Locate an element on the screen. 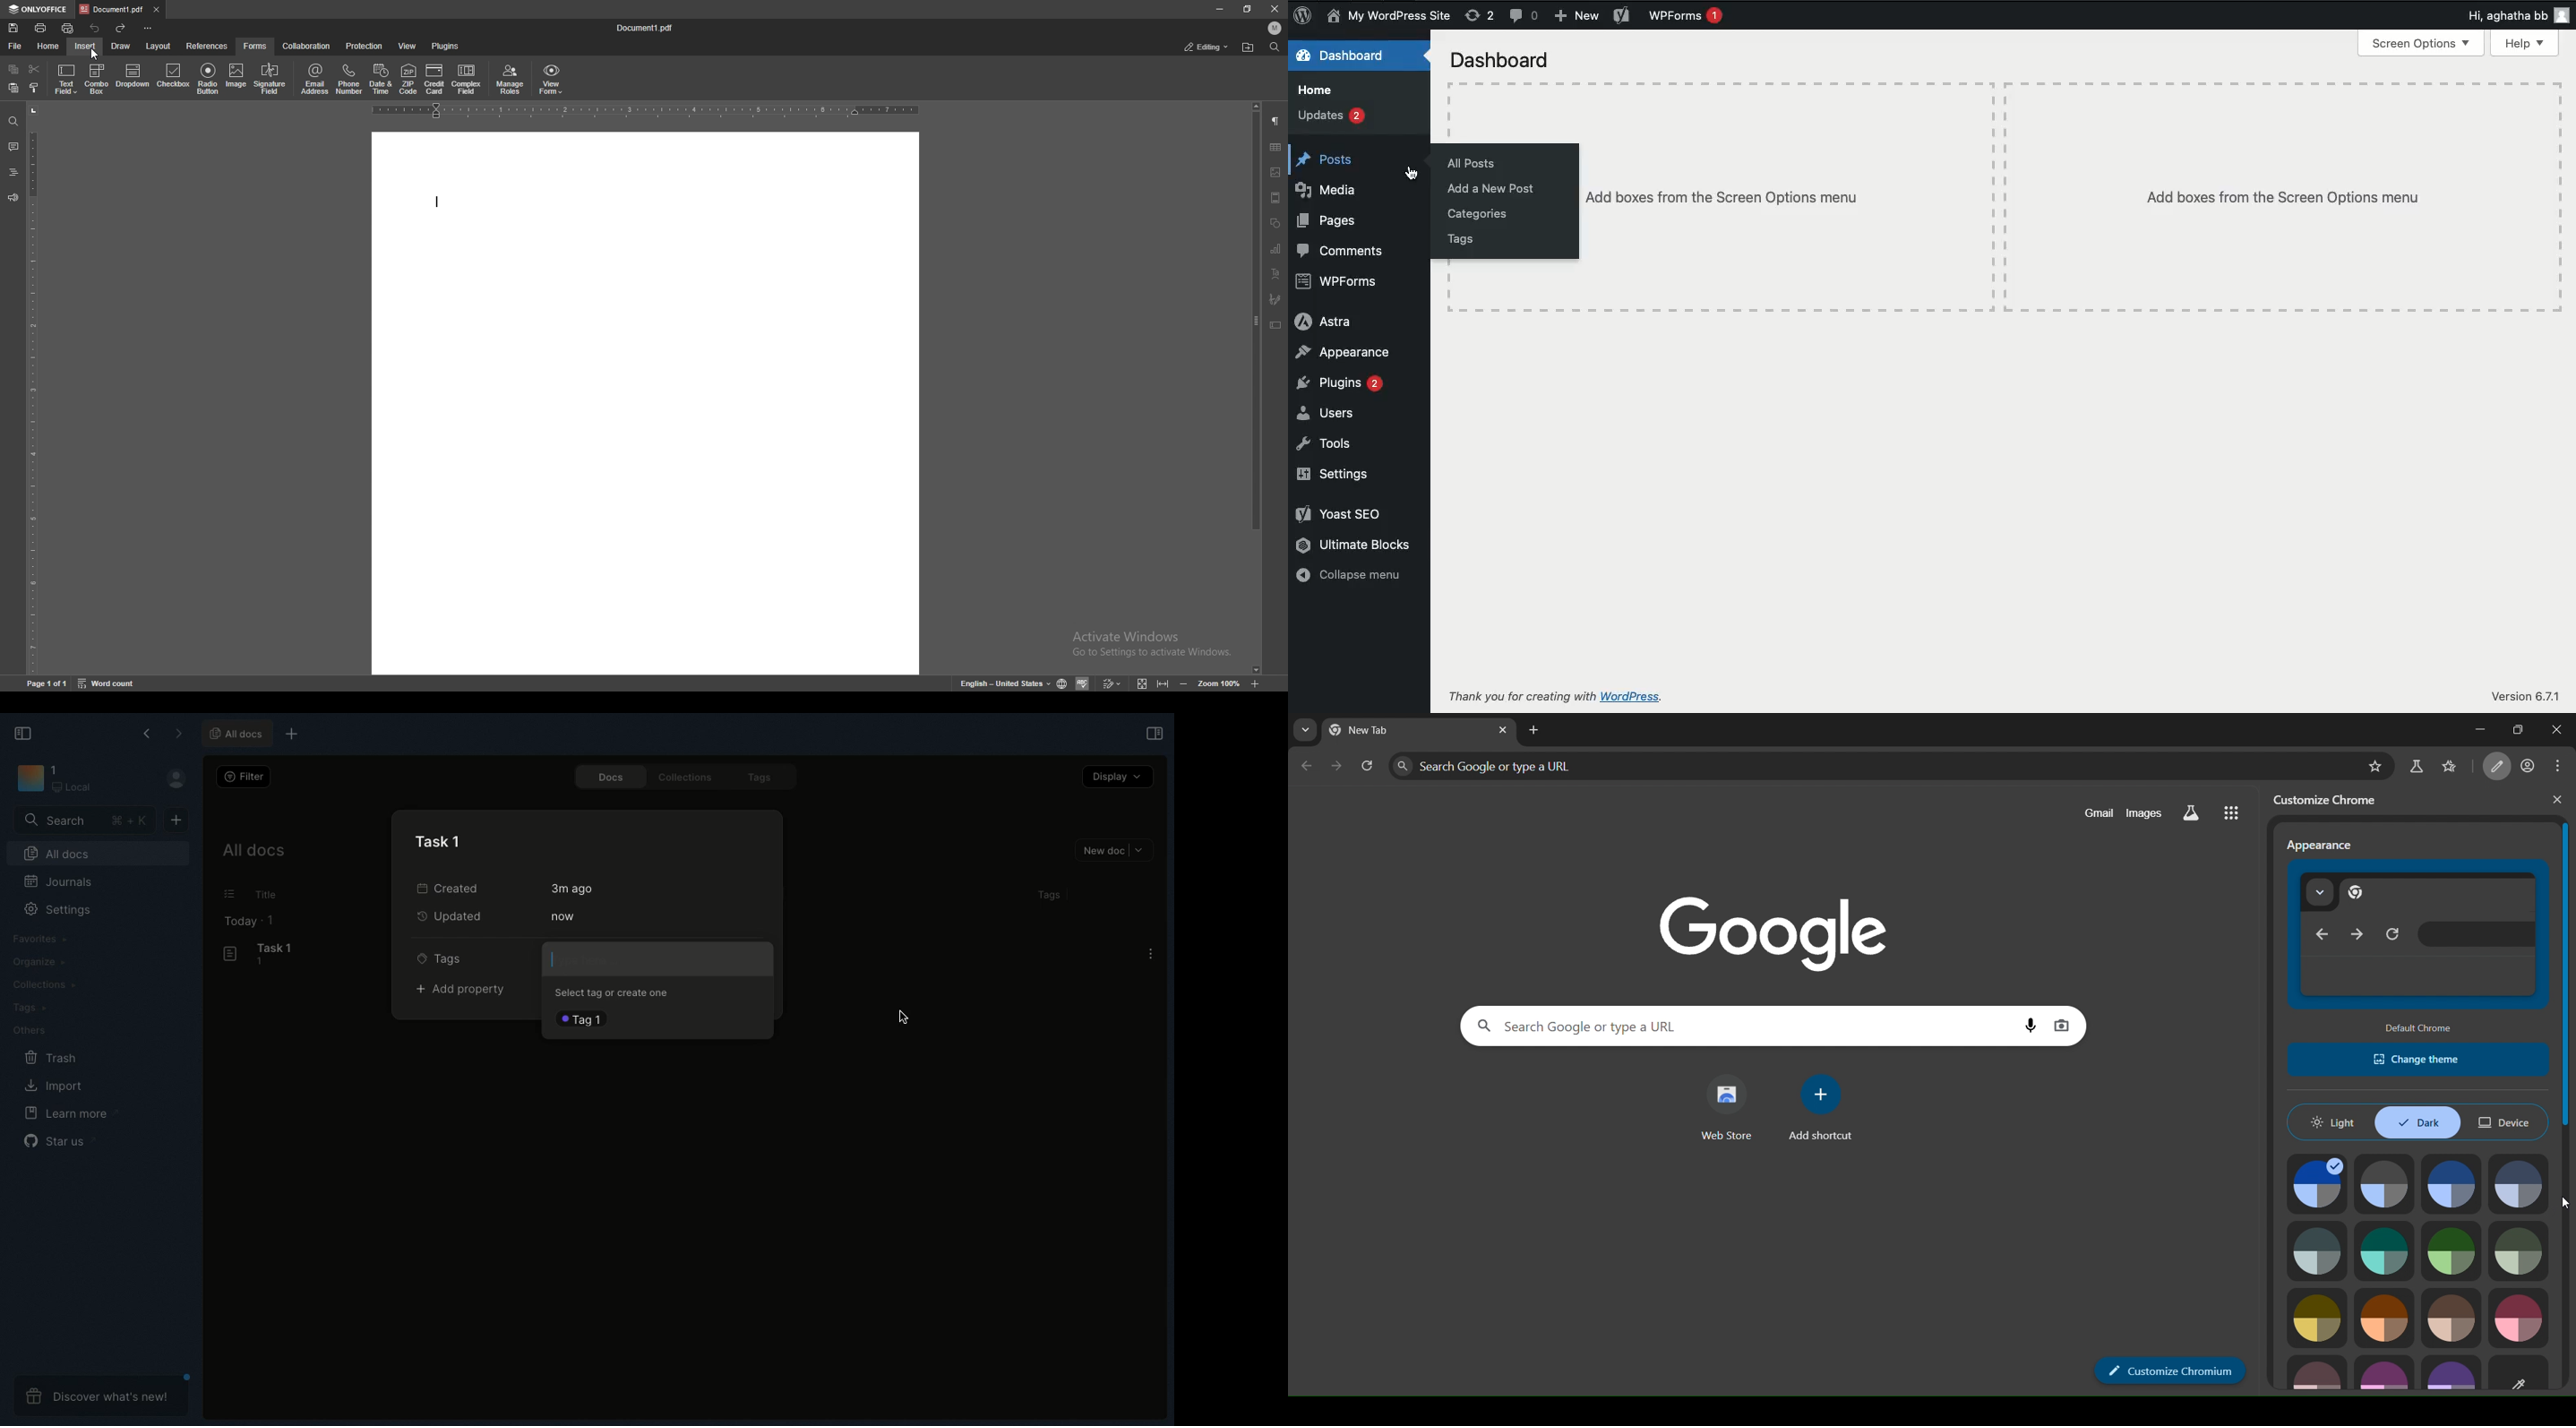 The width and height of the screenshot is (2576, 1428). add shortcut is located at coordinates (1827, 1112).